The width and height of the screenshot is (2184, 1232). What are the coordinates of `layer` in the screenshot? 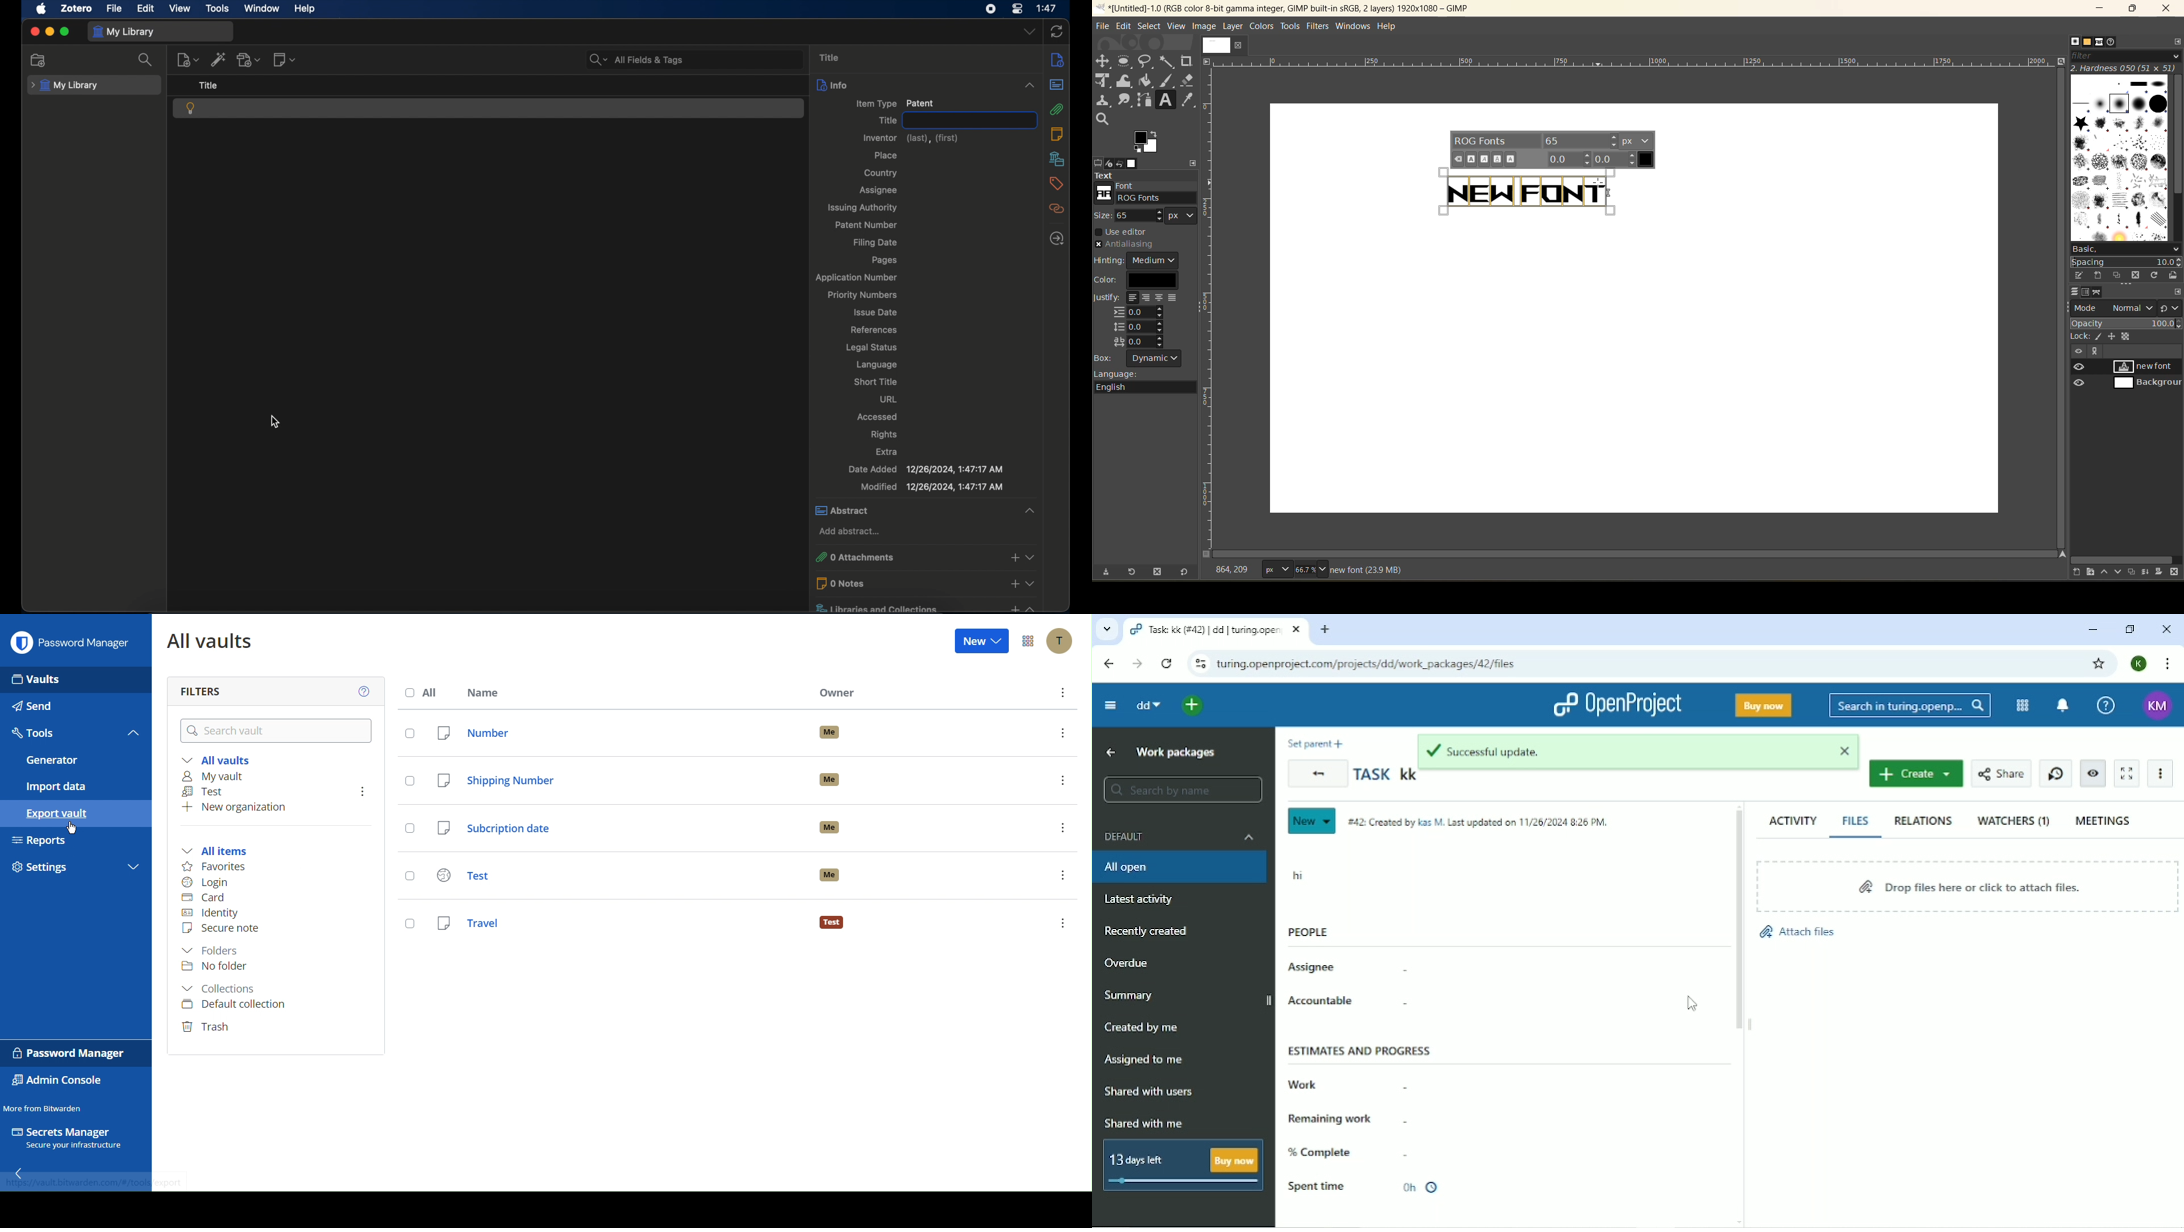 It's located at (1234, 27).